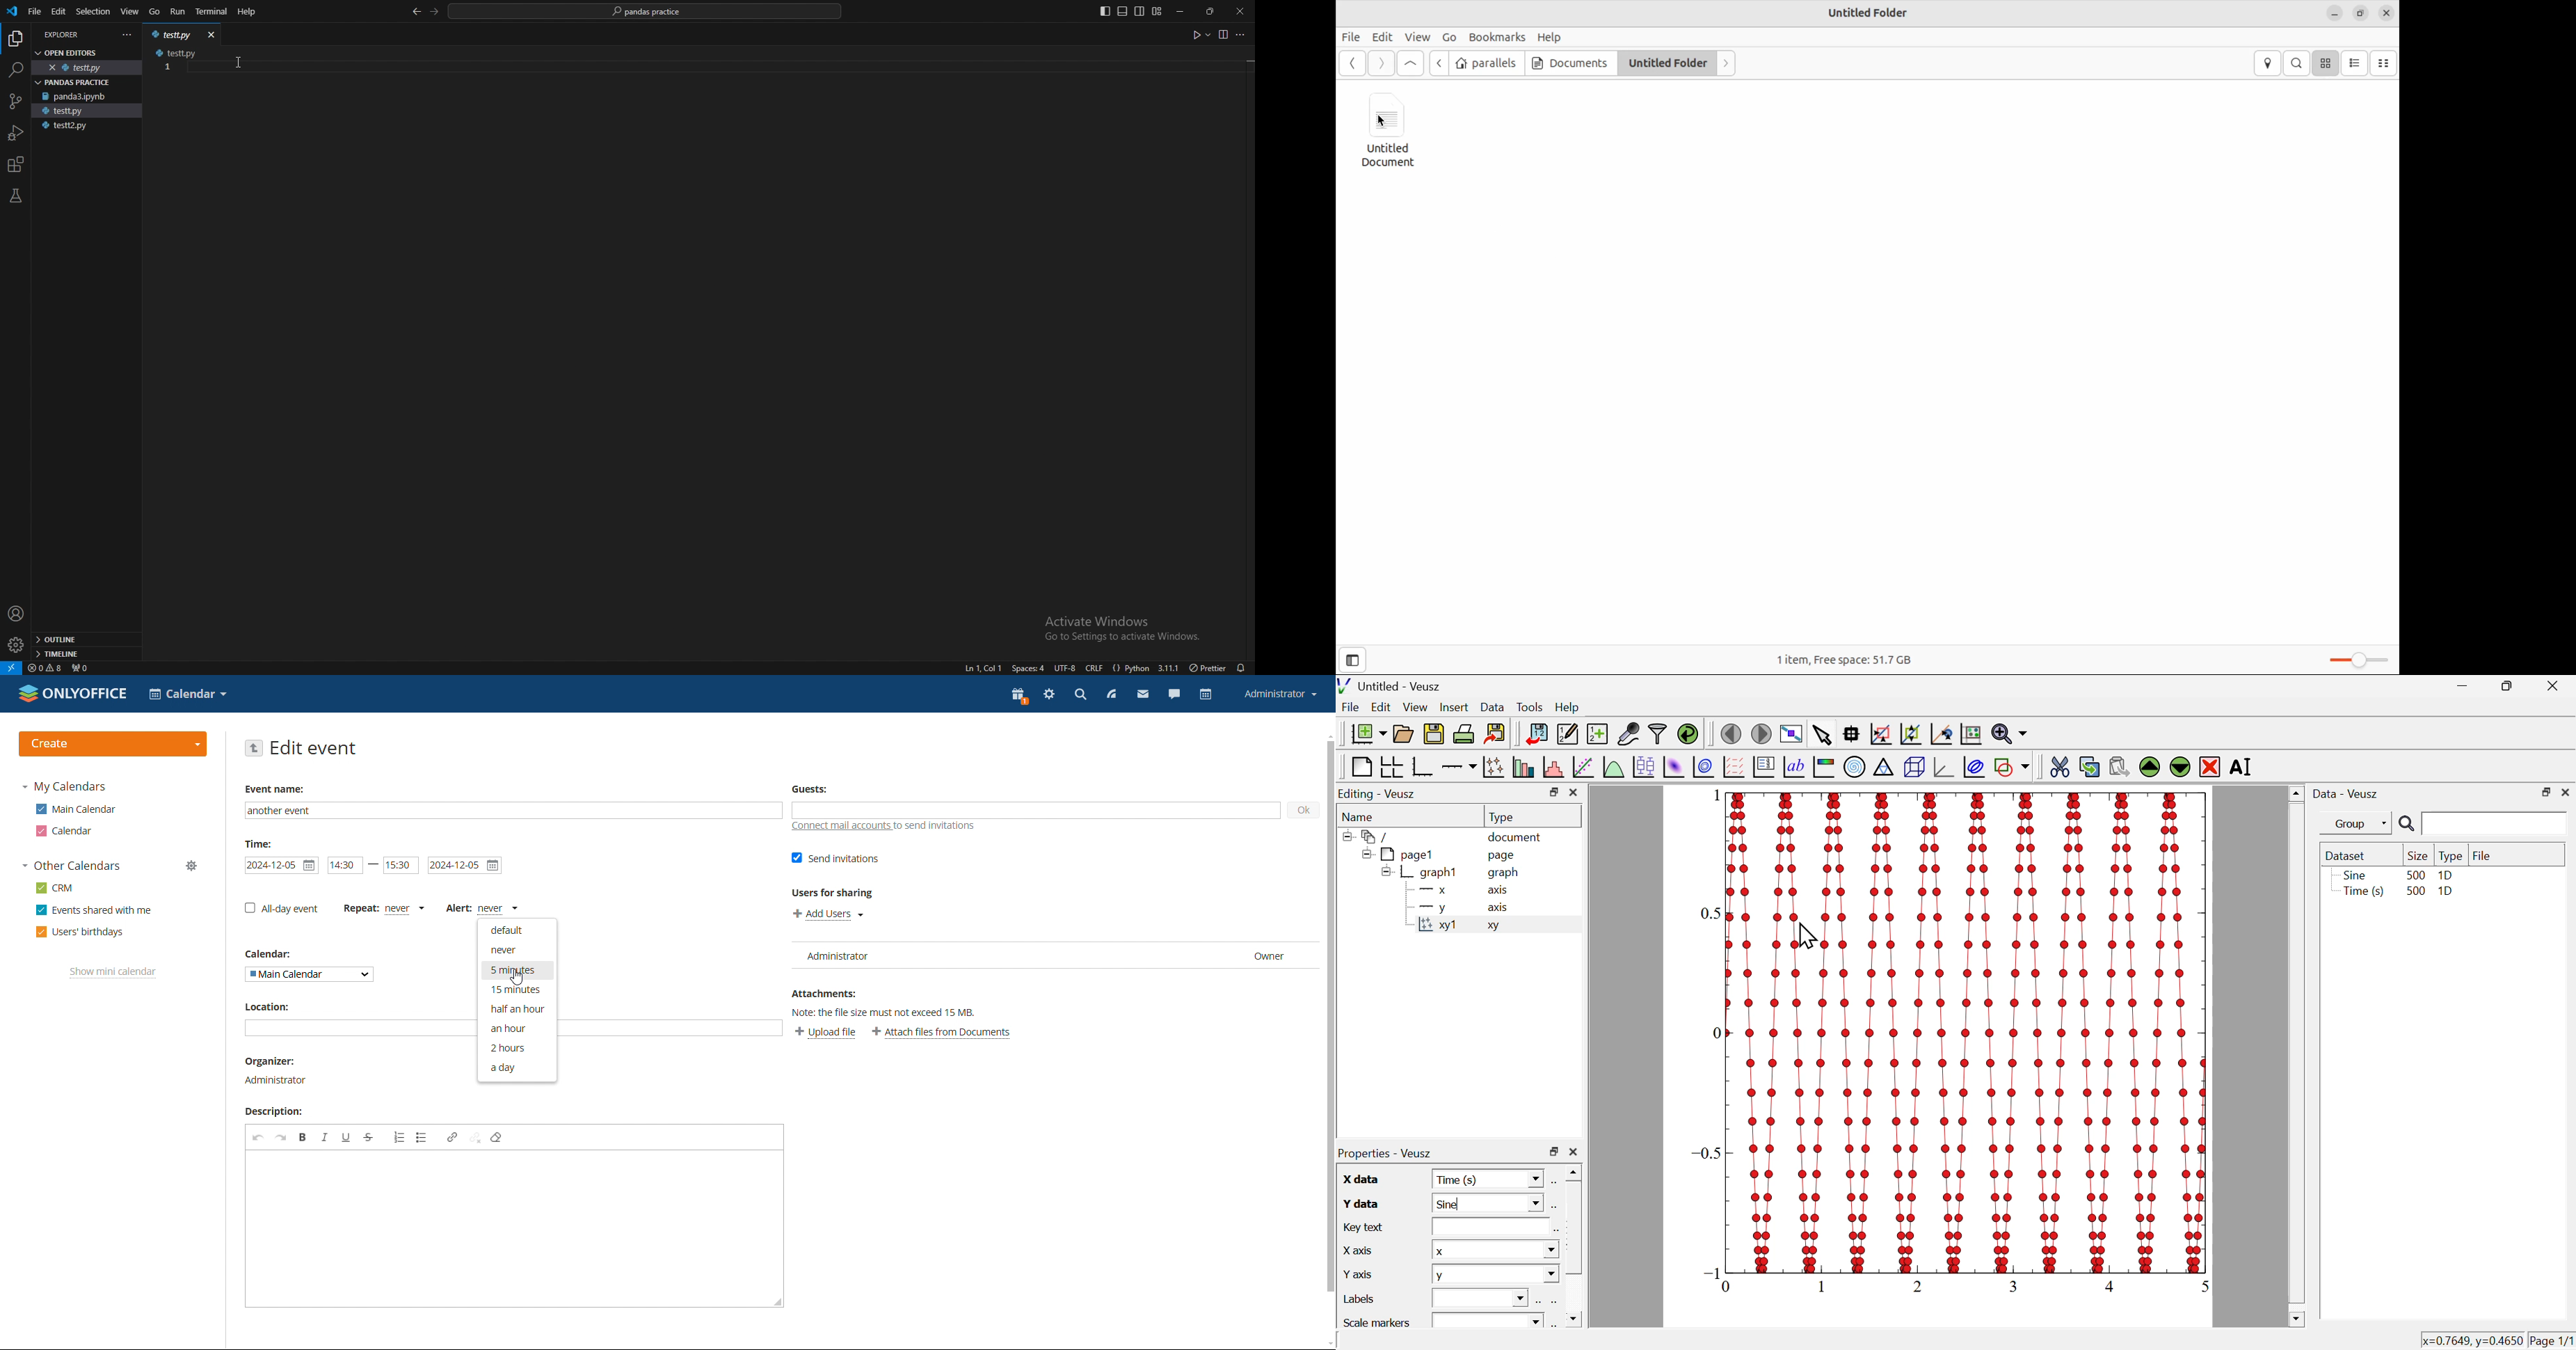  I want to click on connect mail accounts to send inviattion, so click(883, 826).